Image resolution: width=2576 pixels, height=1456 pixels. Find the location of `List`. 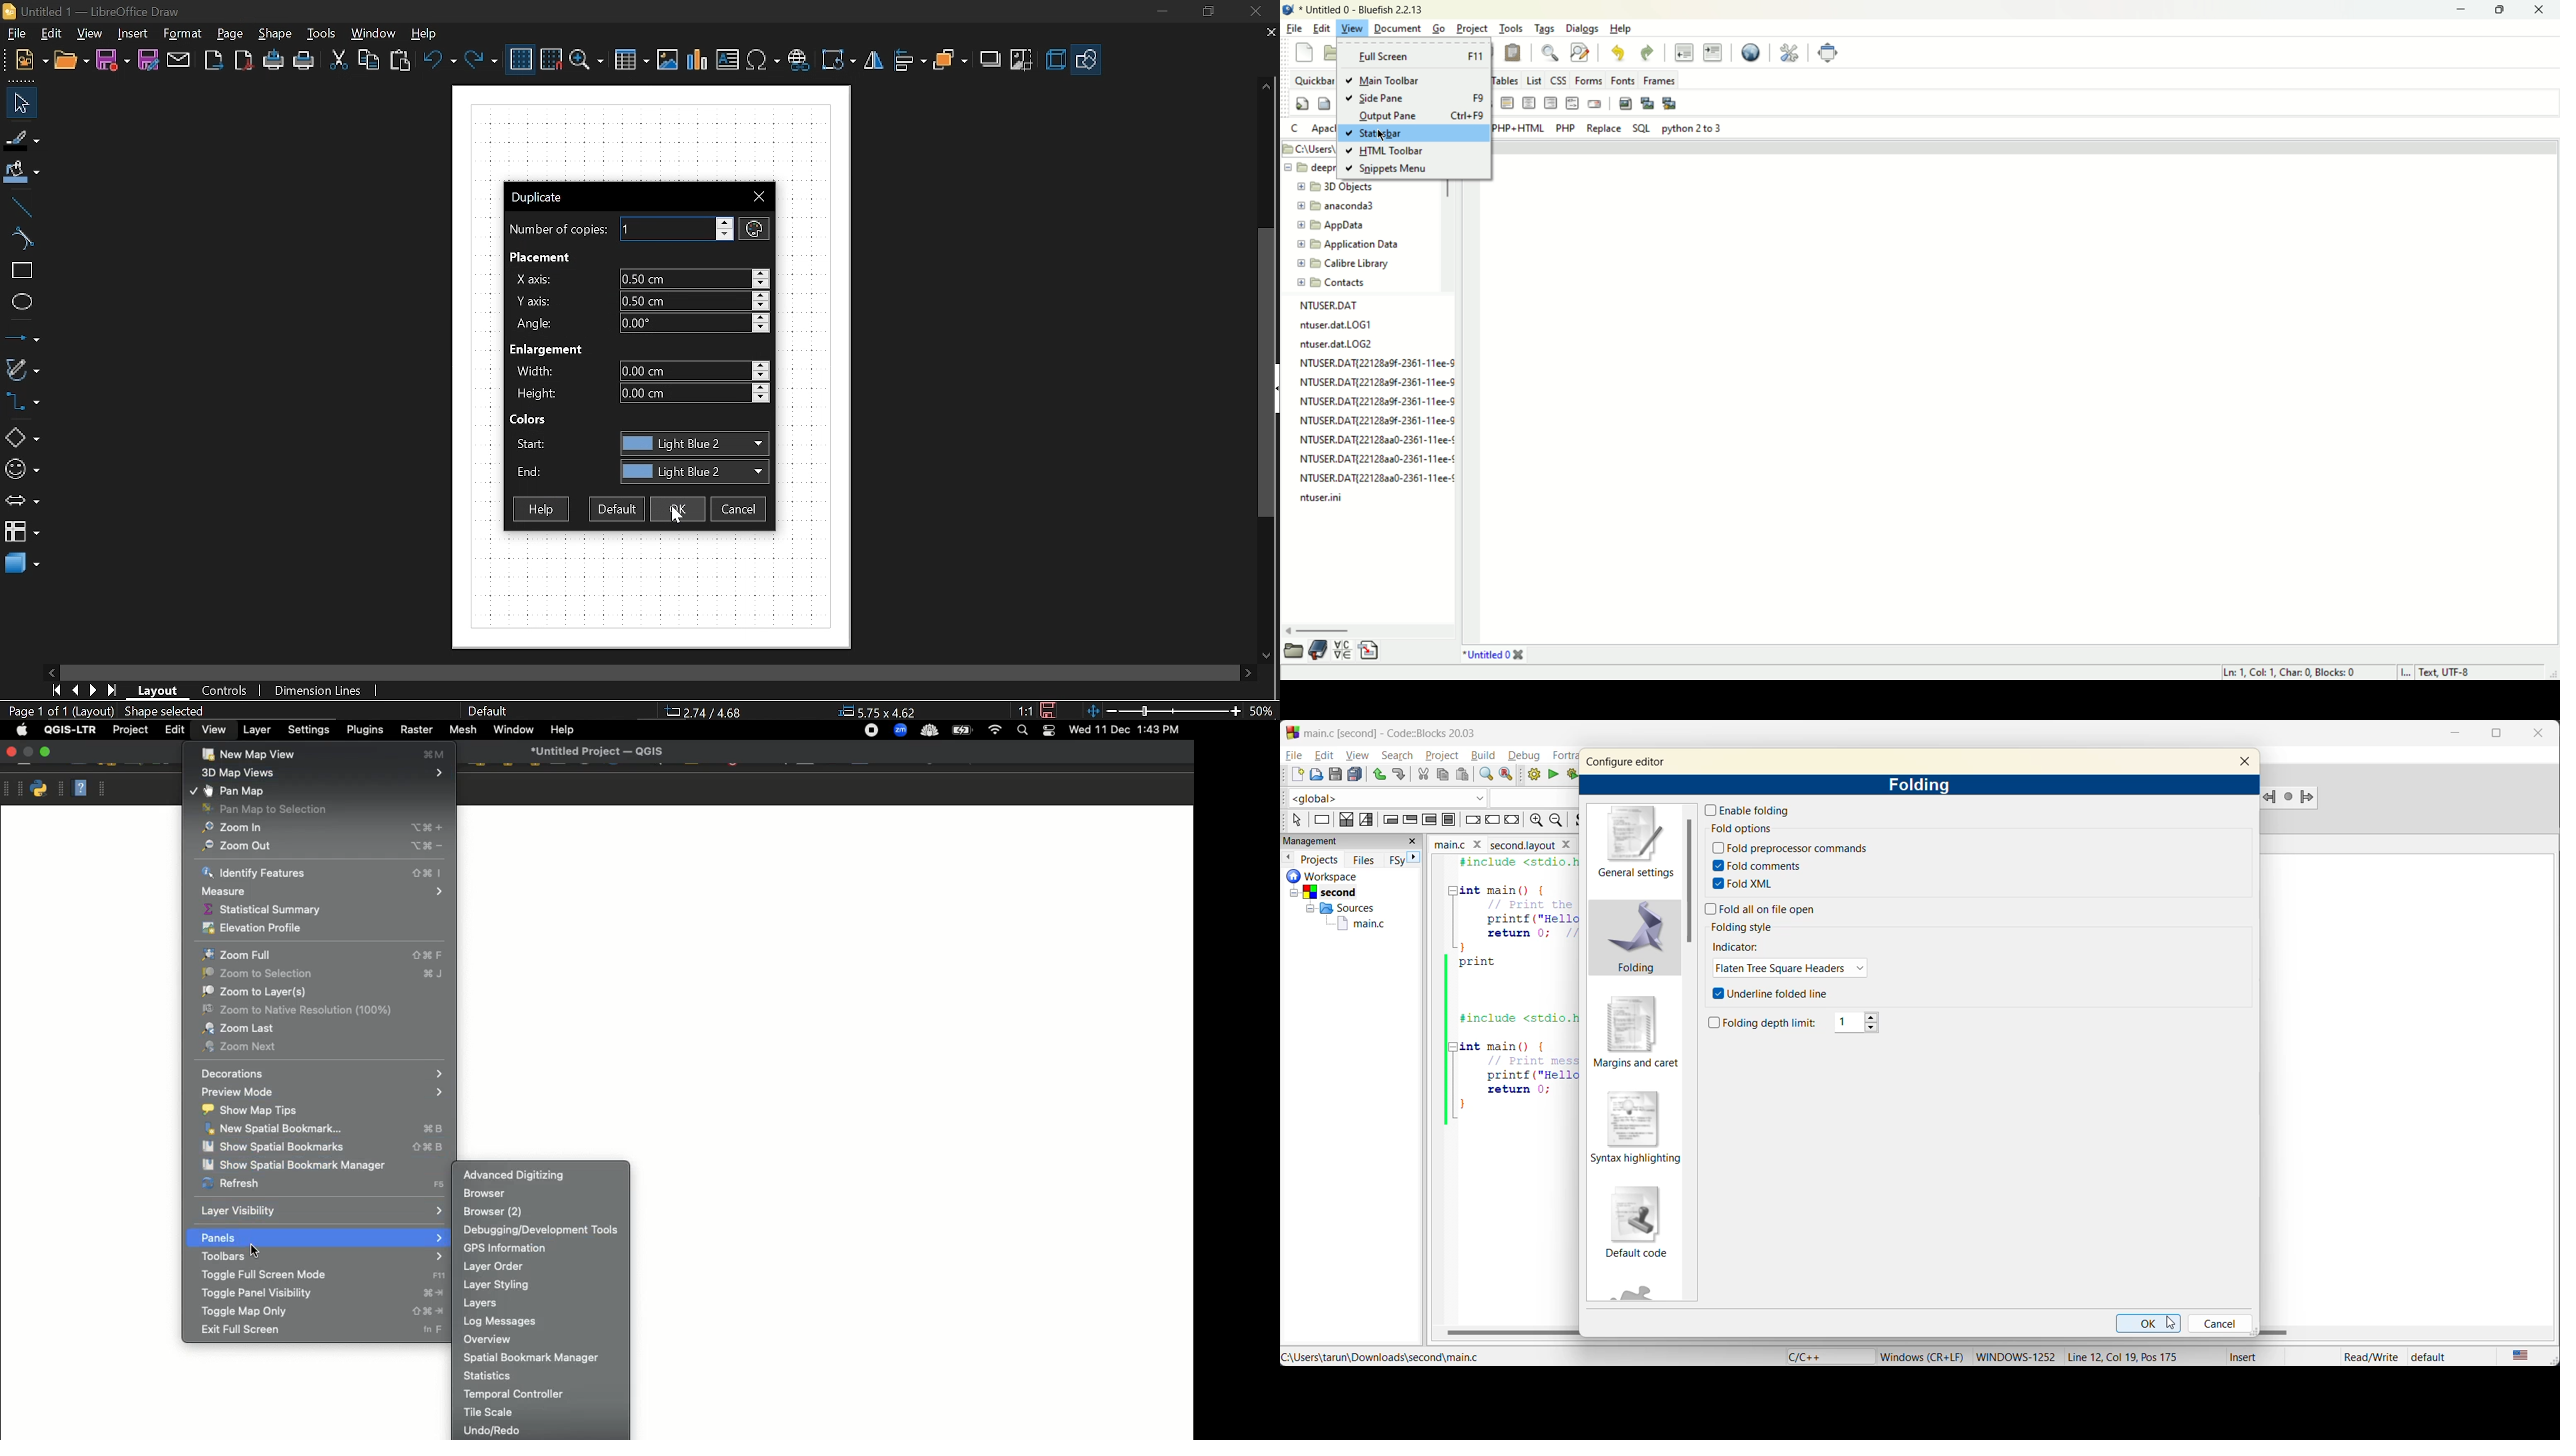

List is located at coordinates (1533, 81).